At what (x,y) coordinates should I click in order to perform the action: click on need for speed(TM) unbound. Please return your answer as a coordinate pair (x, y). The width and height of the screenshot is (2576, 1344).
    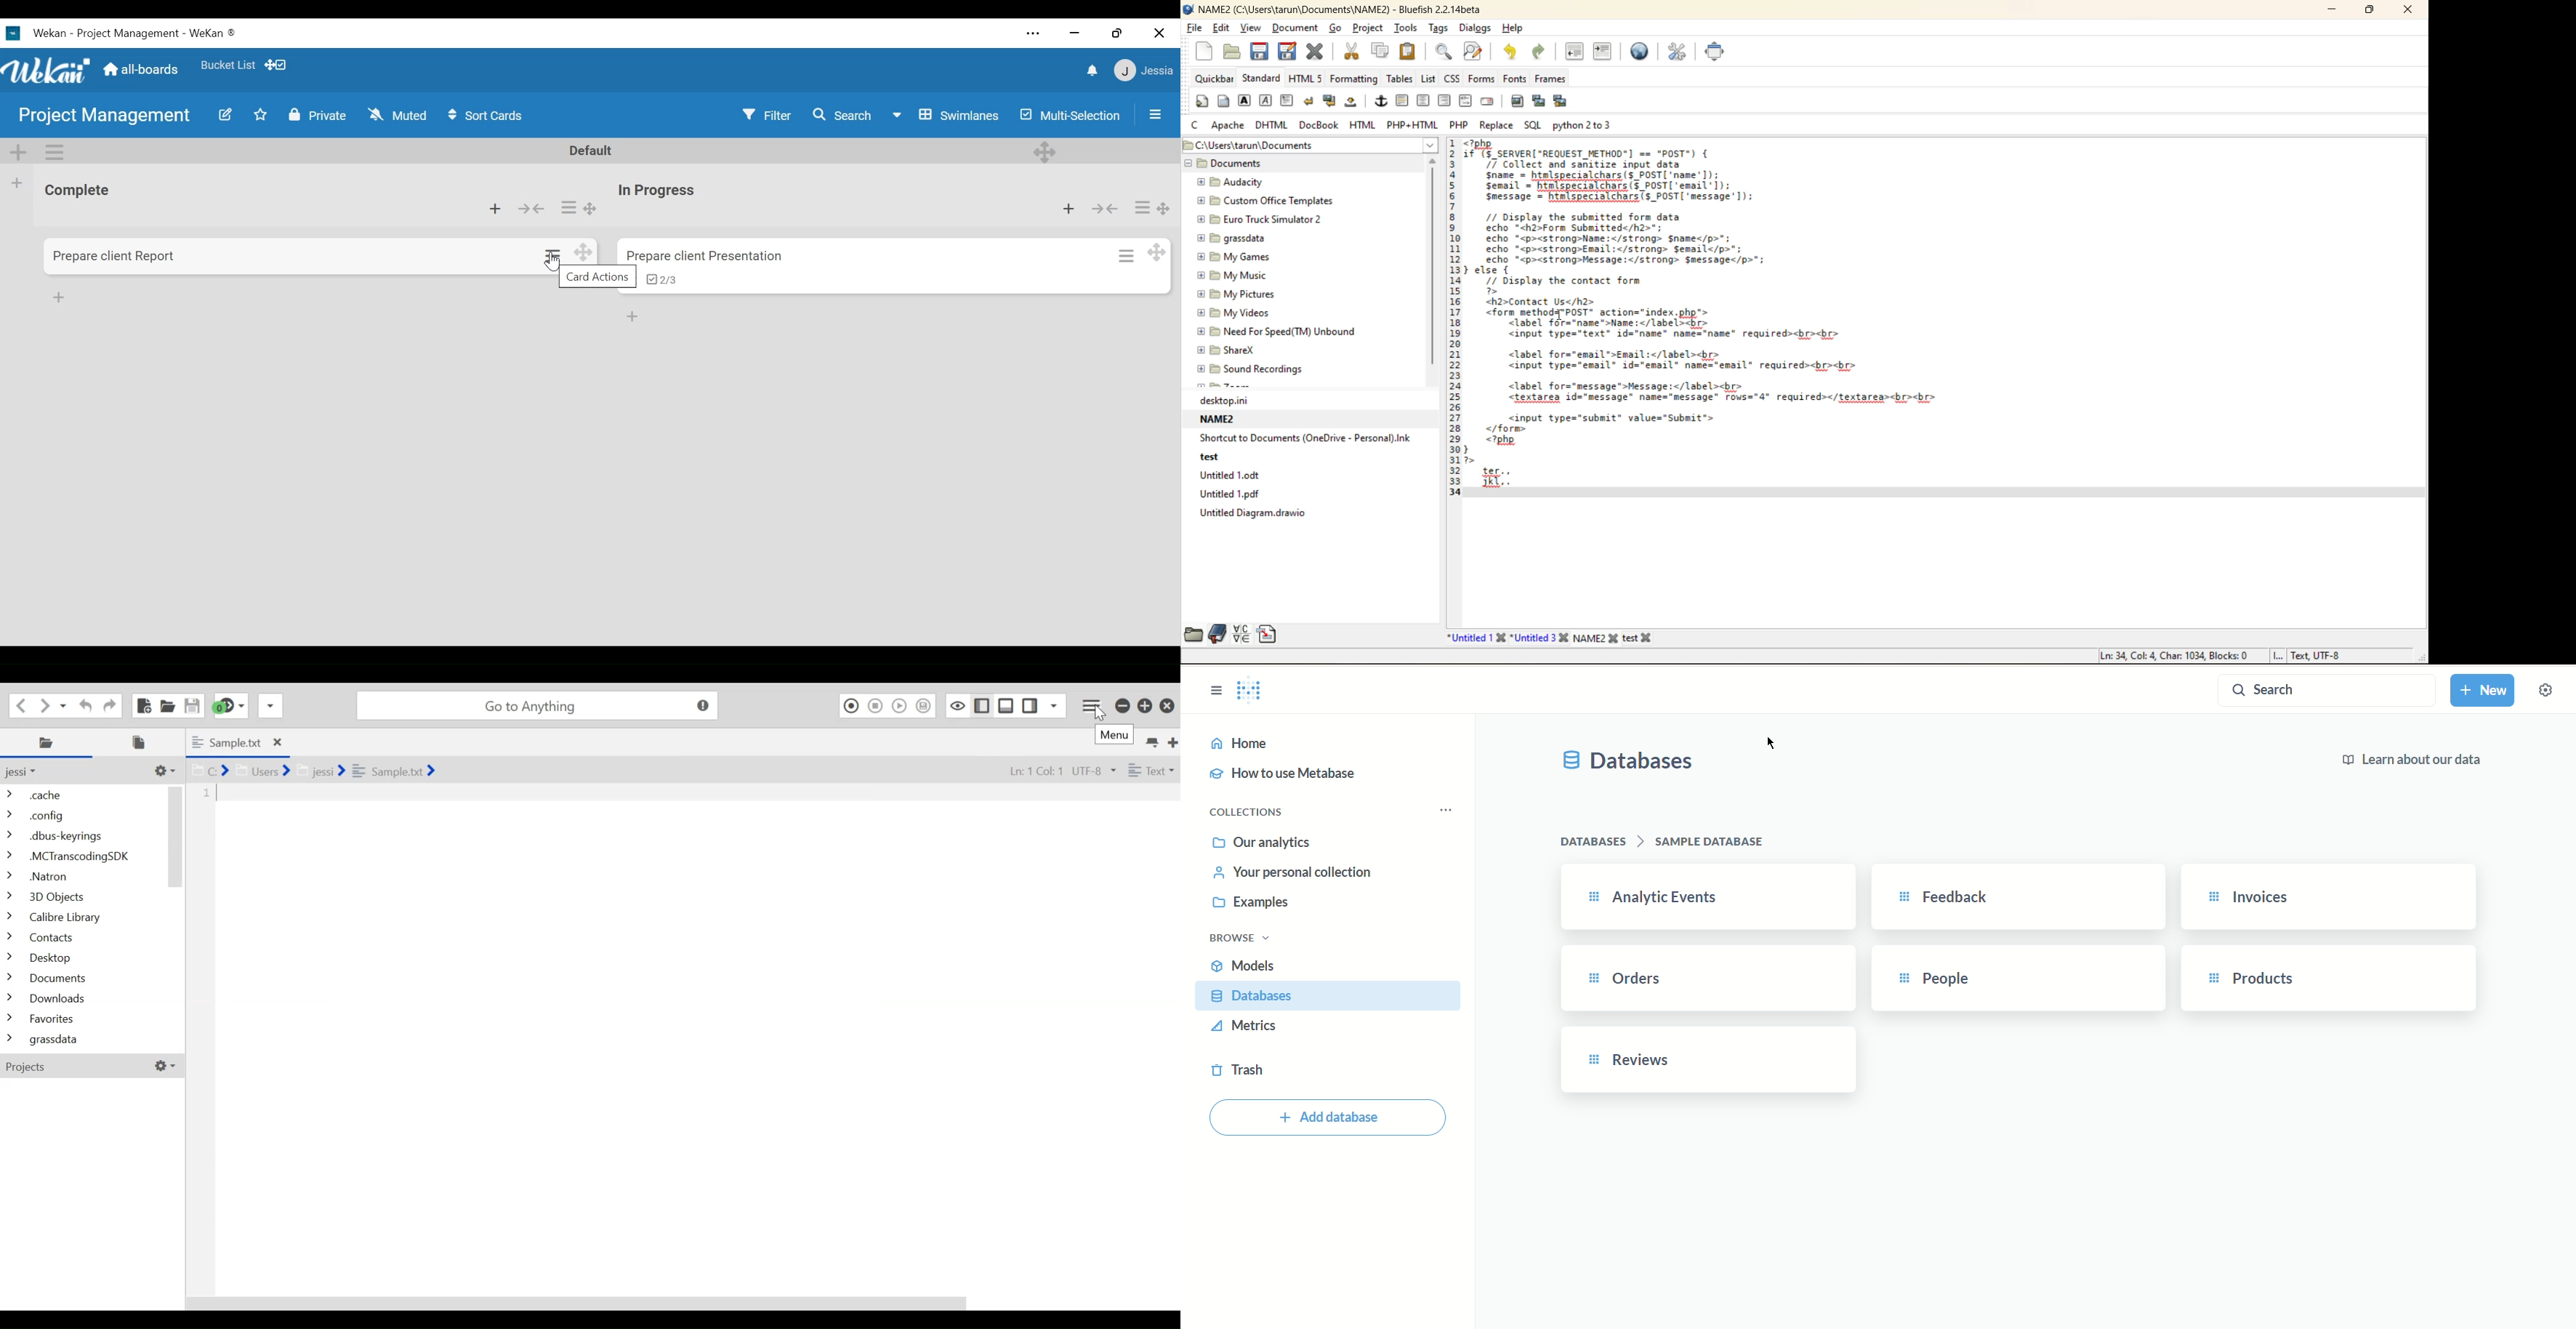
    Looking at the image, I should click on (1277, 330).